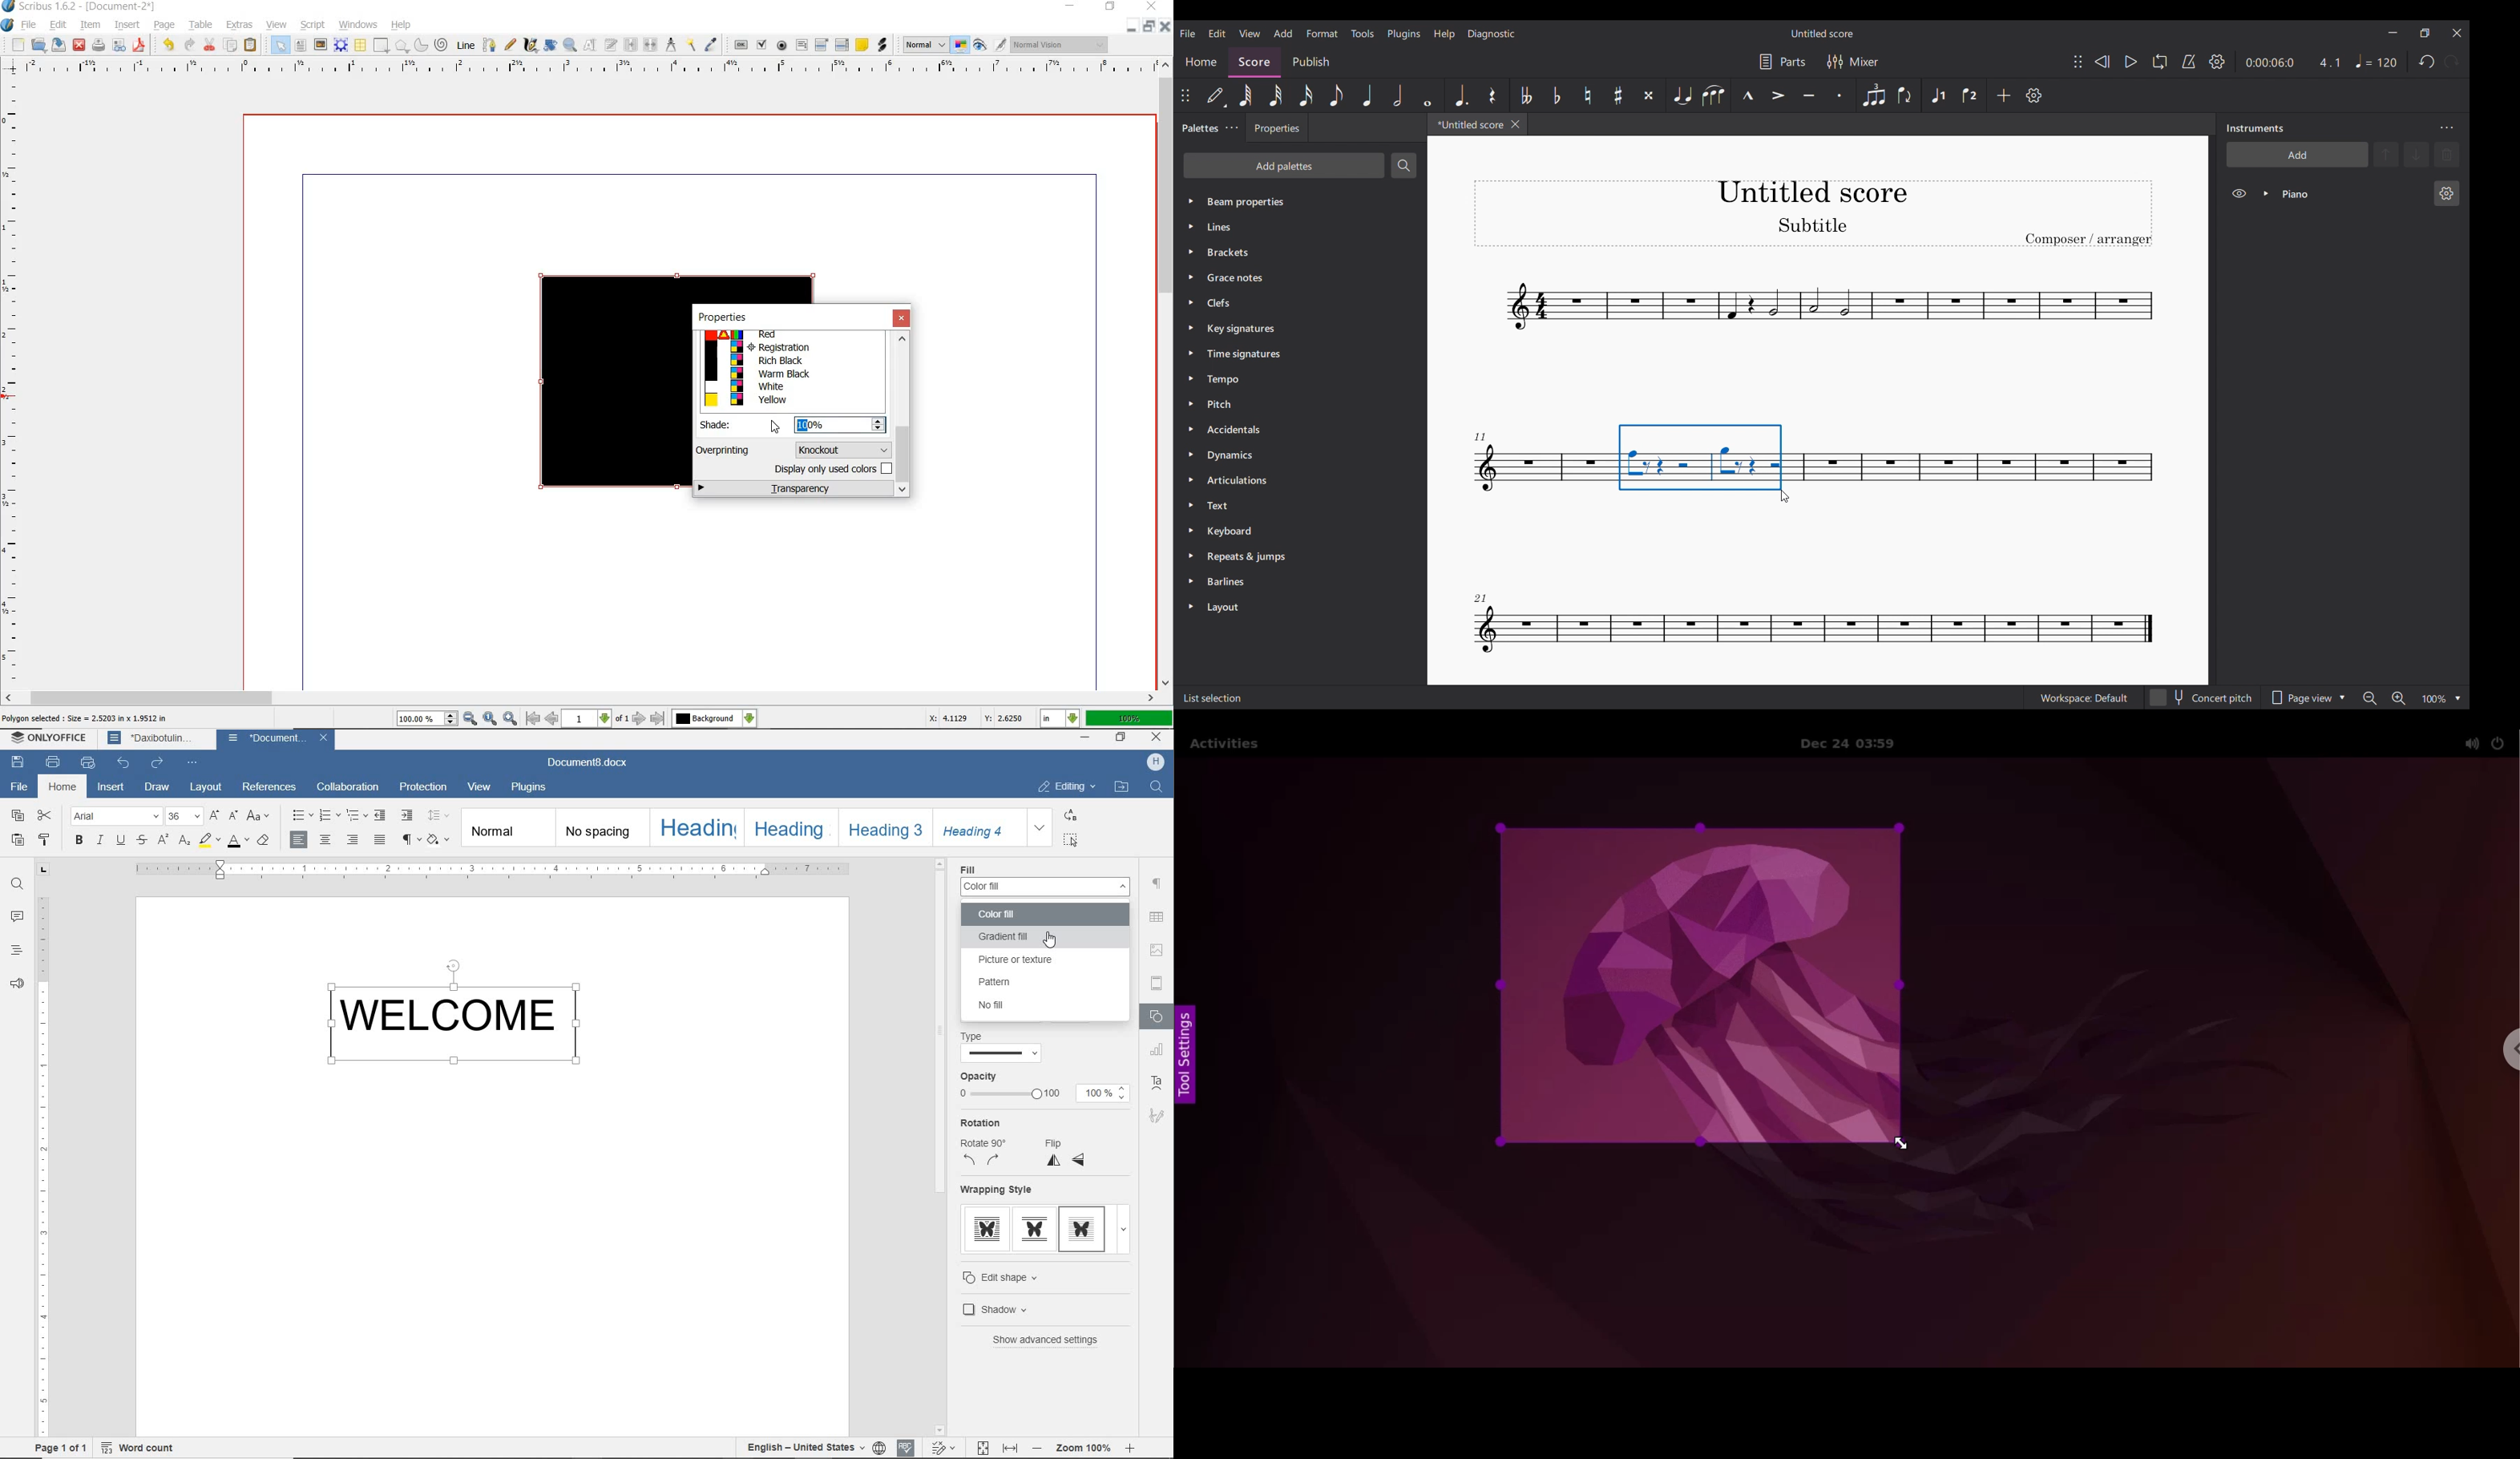 This screenshot has width=2520, height=1484. I want to click on pdf combo box, so click(822, 45).